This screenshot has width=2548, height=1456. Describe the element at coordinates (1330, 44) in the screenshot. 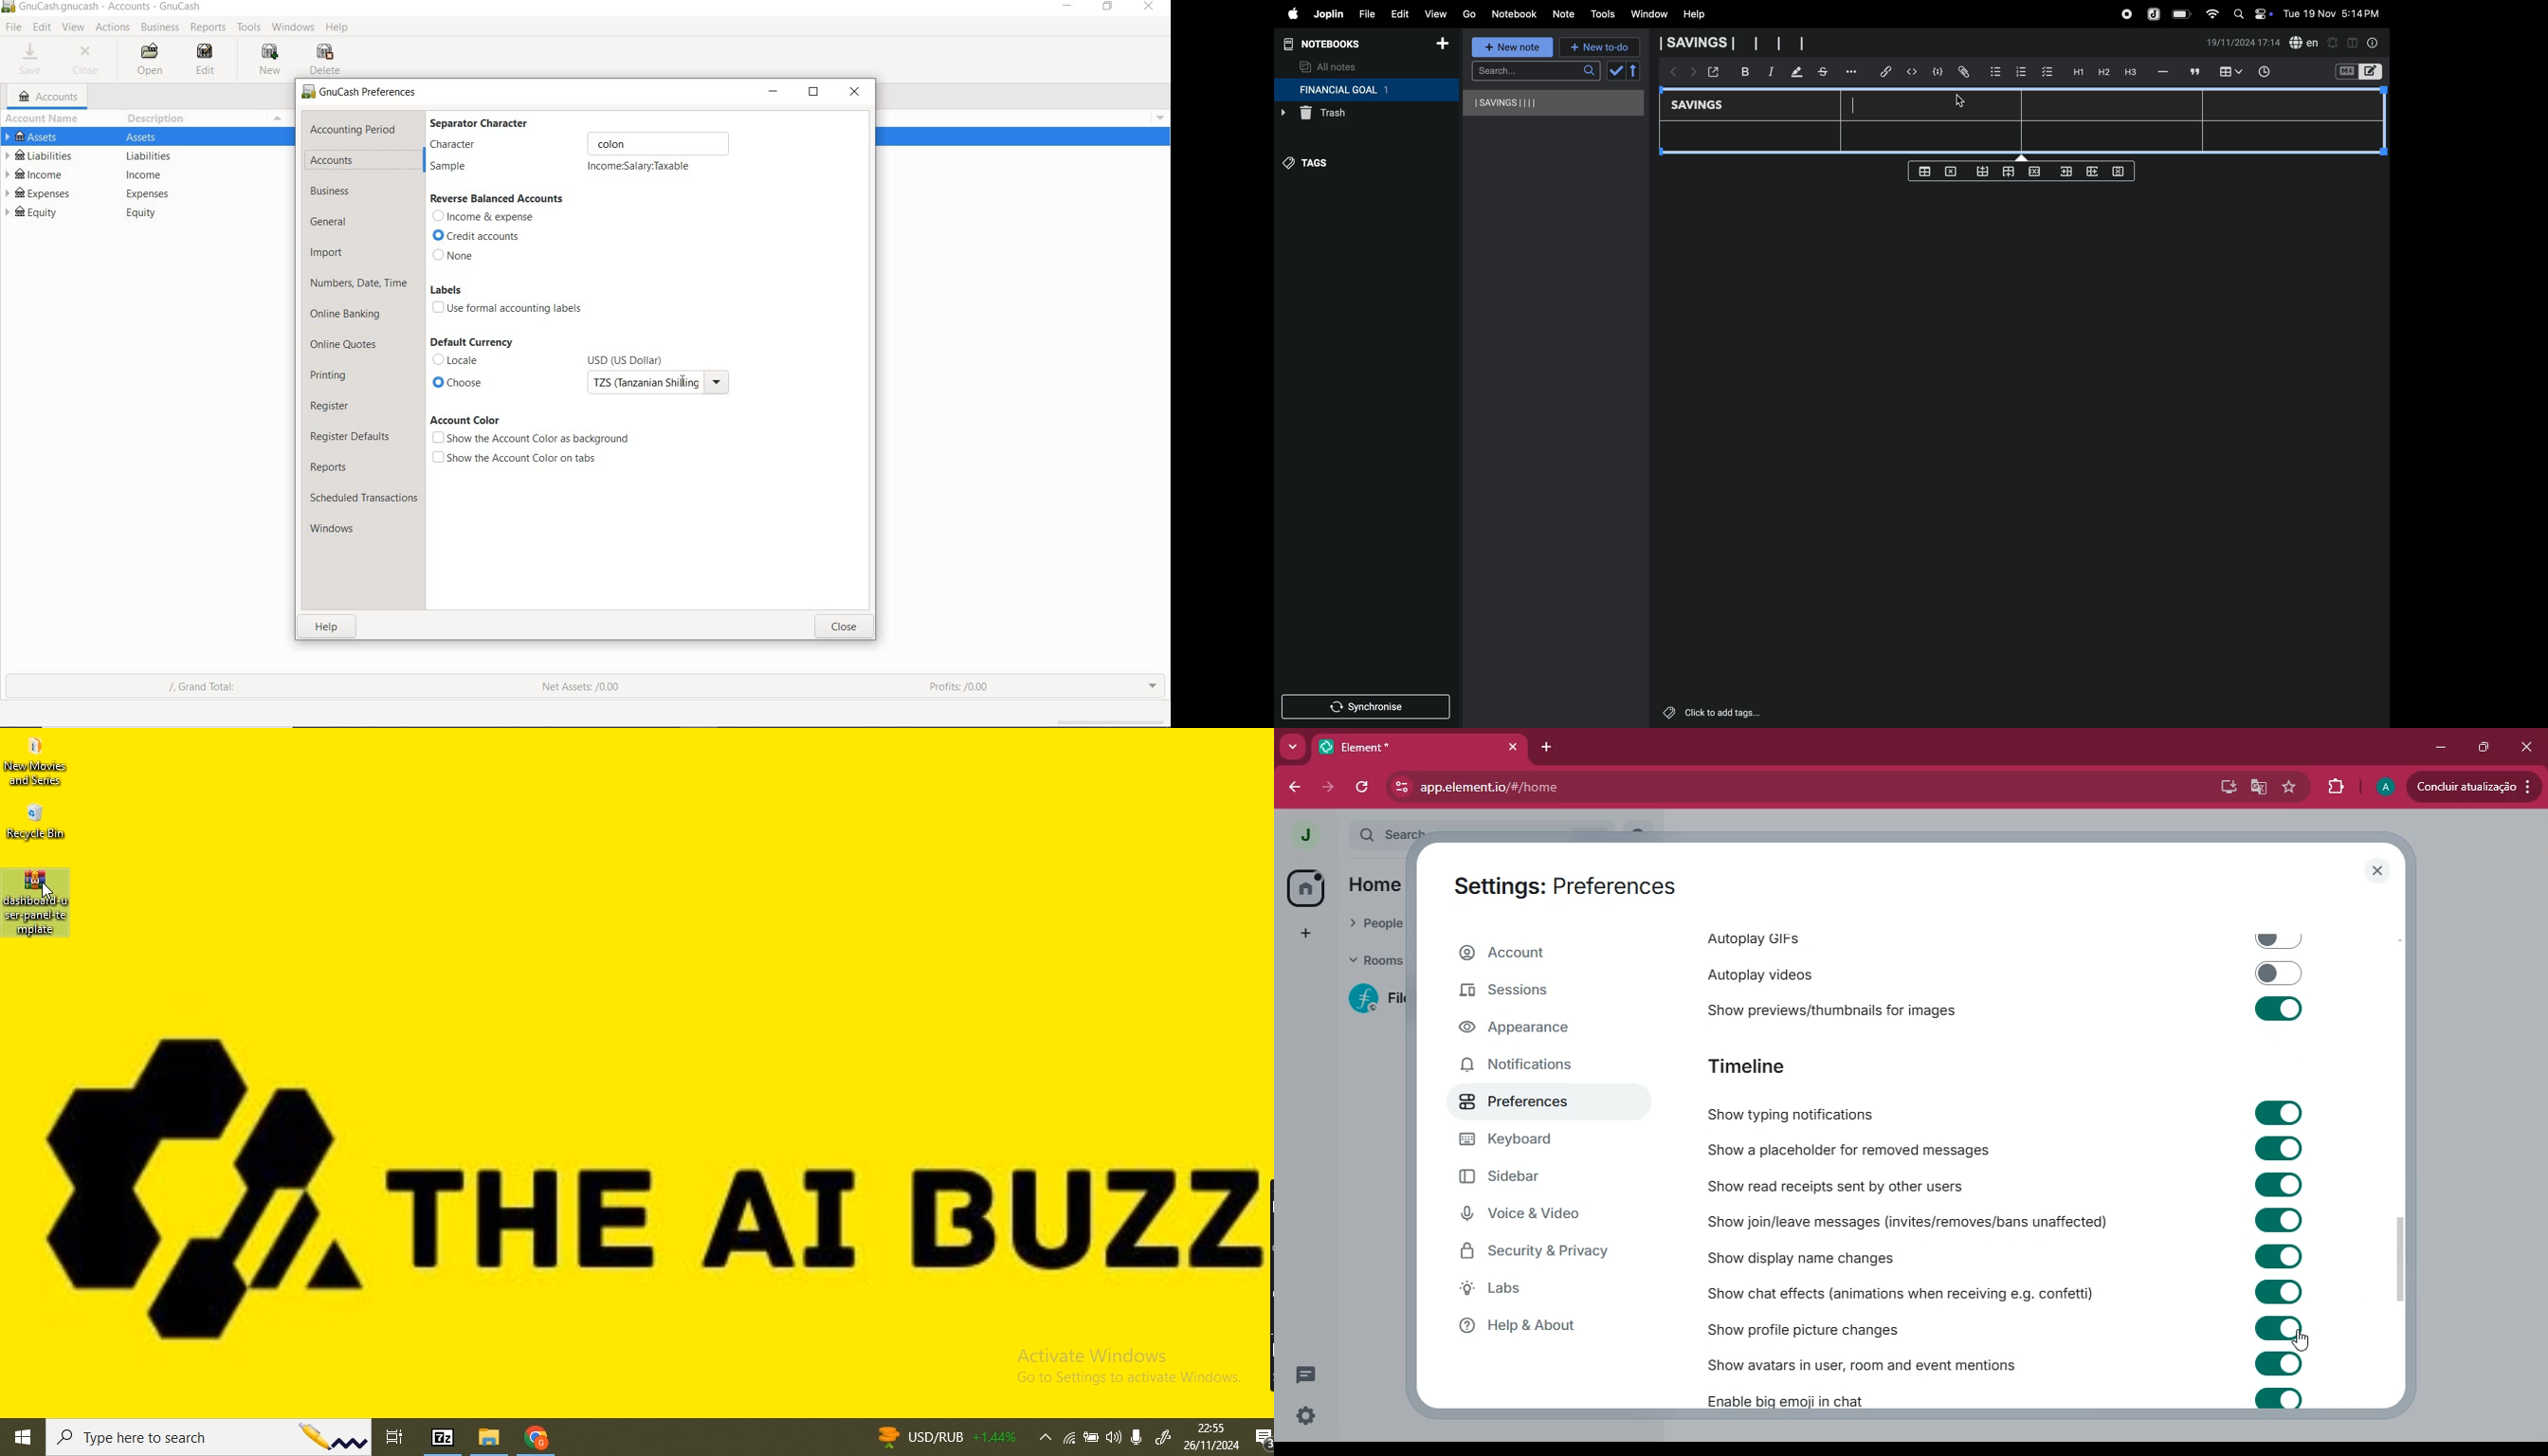

I see `notebooks` at that location.